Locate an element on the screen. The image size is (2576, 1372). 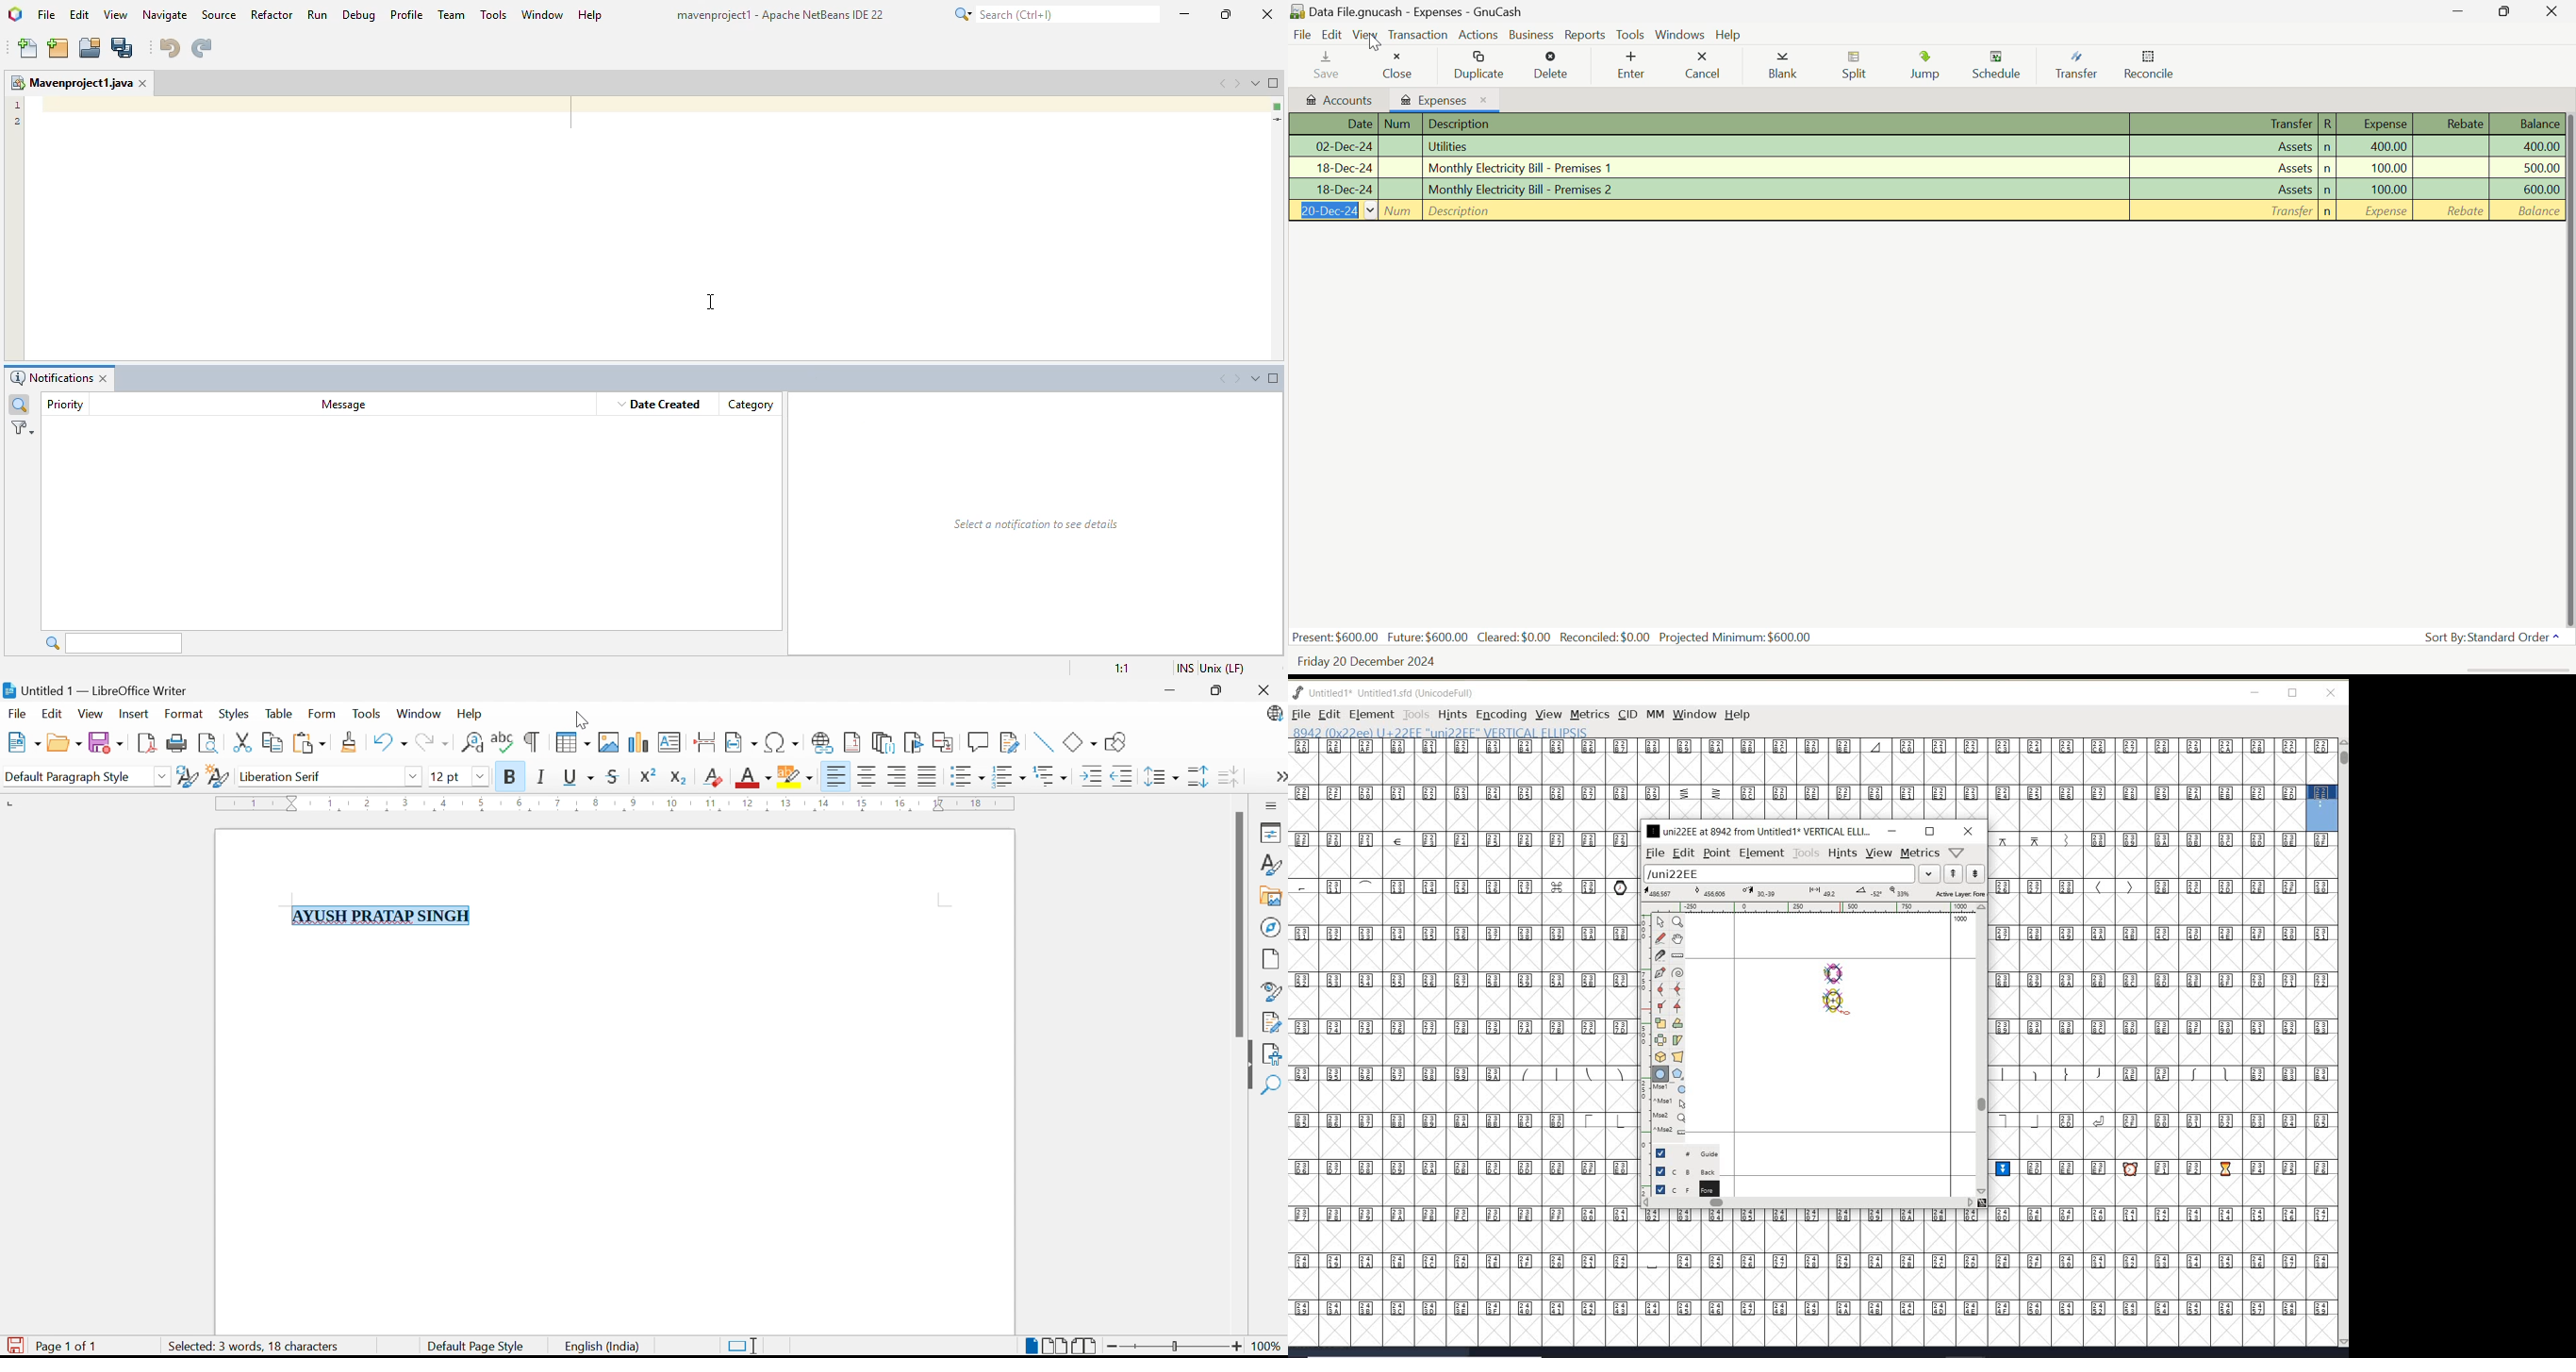
12 pt is located at coordinates (444, 776).